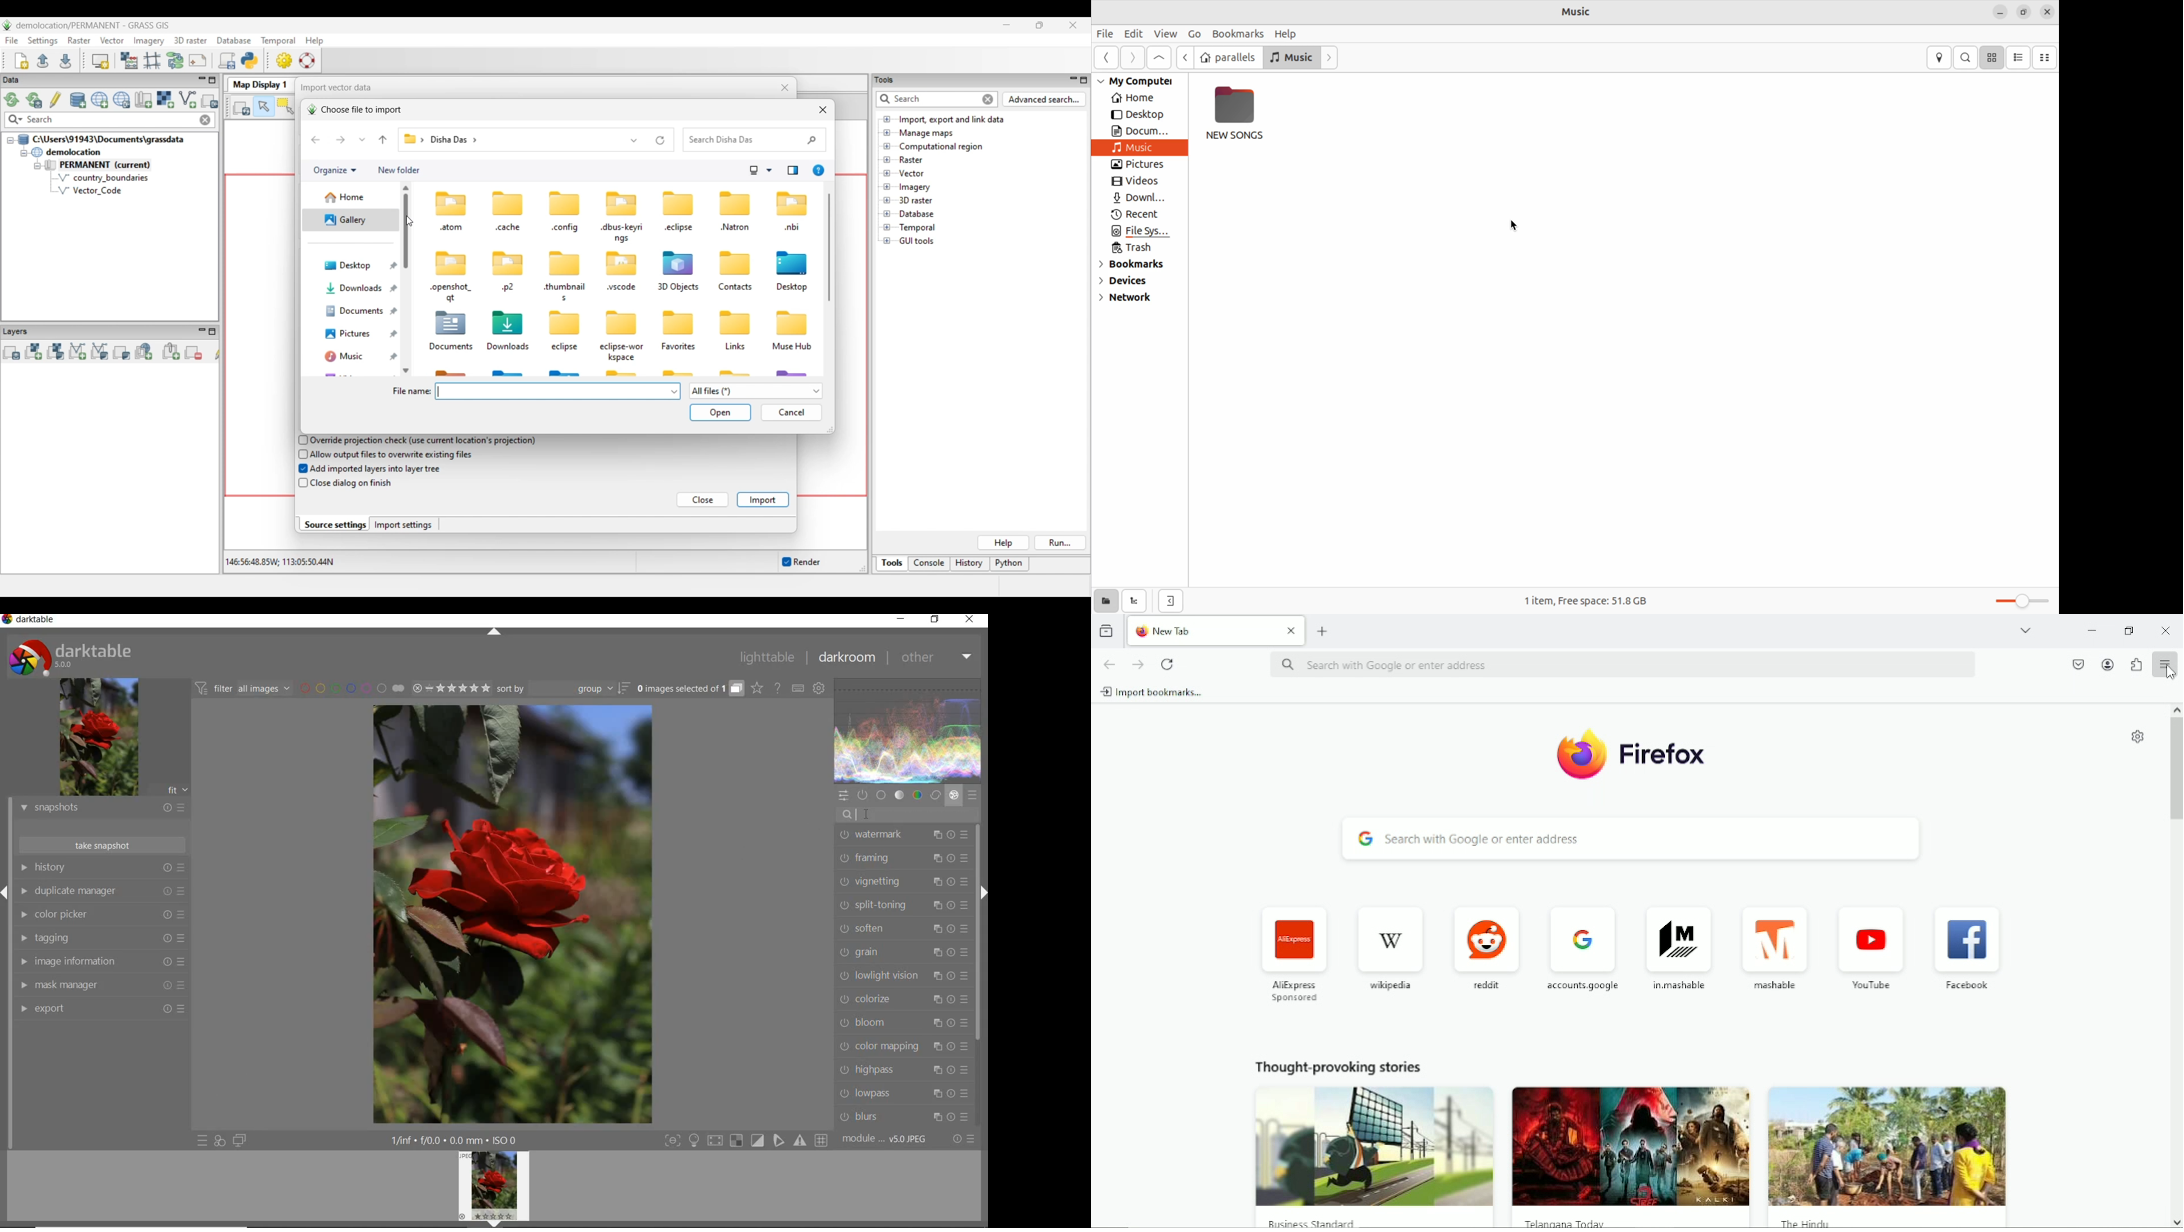  What do you see at coordinates (862, 794) in the screenshot?
I see `show only active modules` at bounding box center [862, 794].